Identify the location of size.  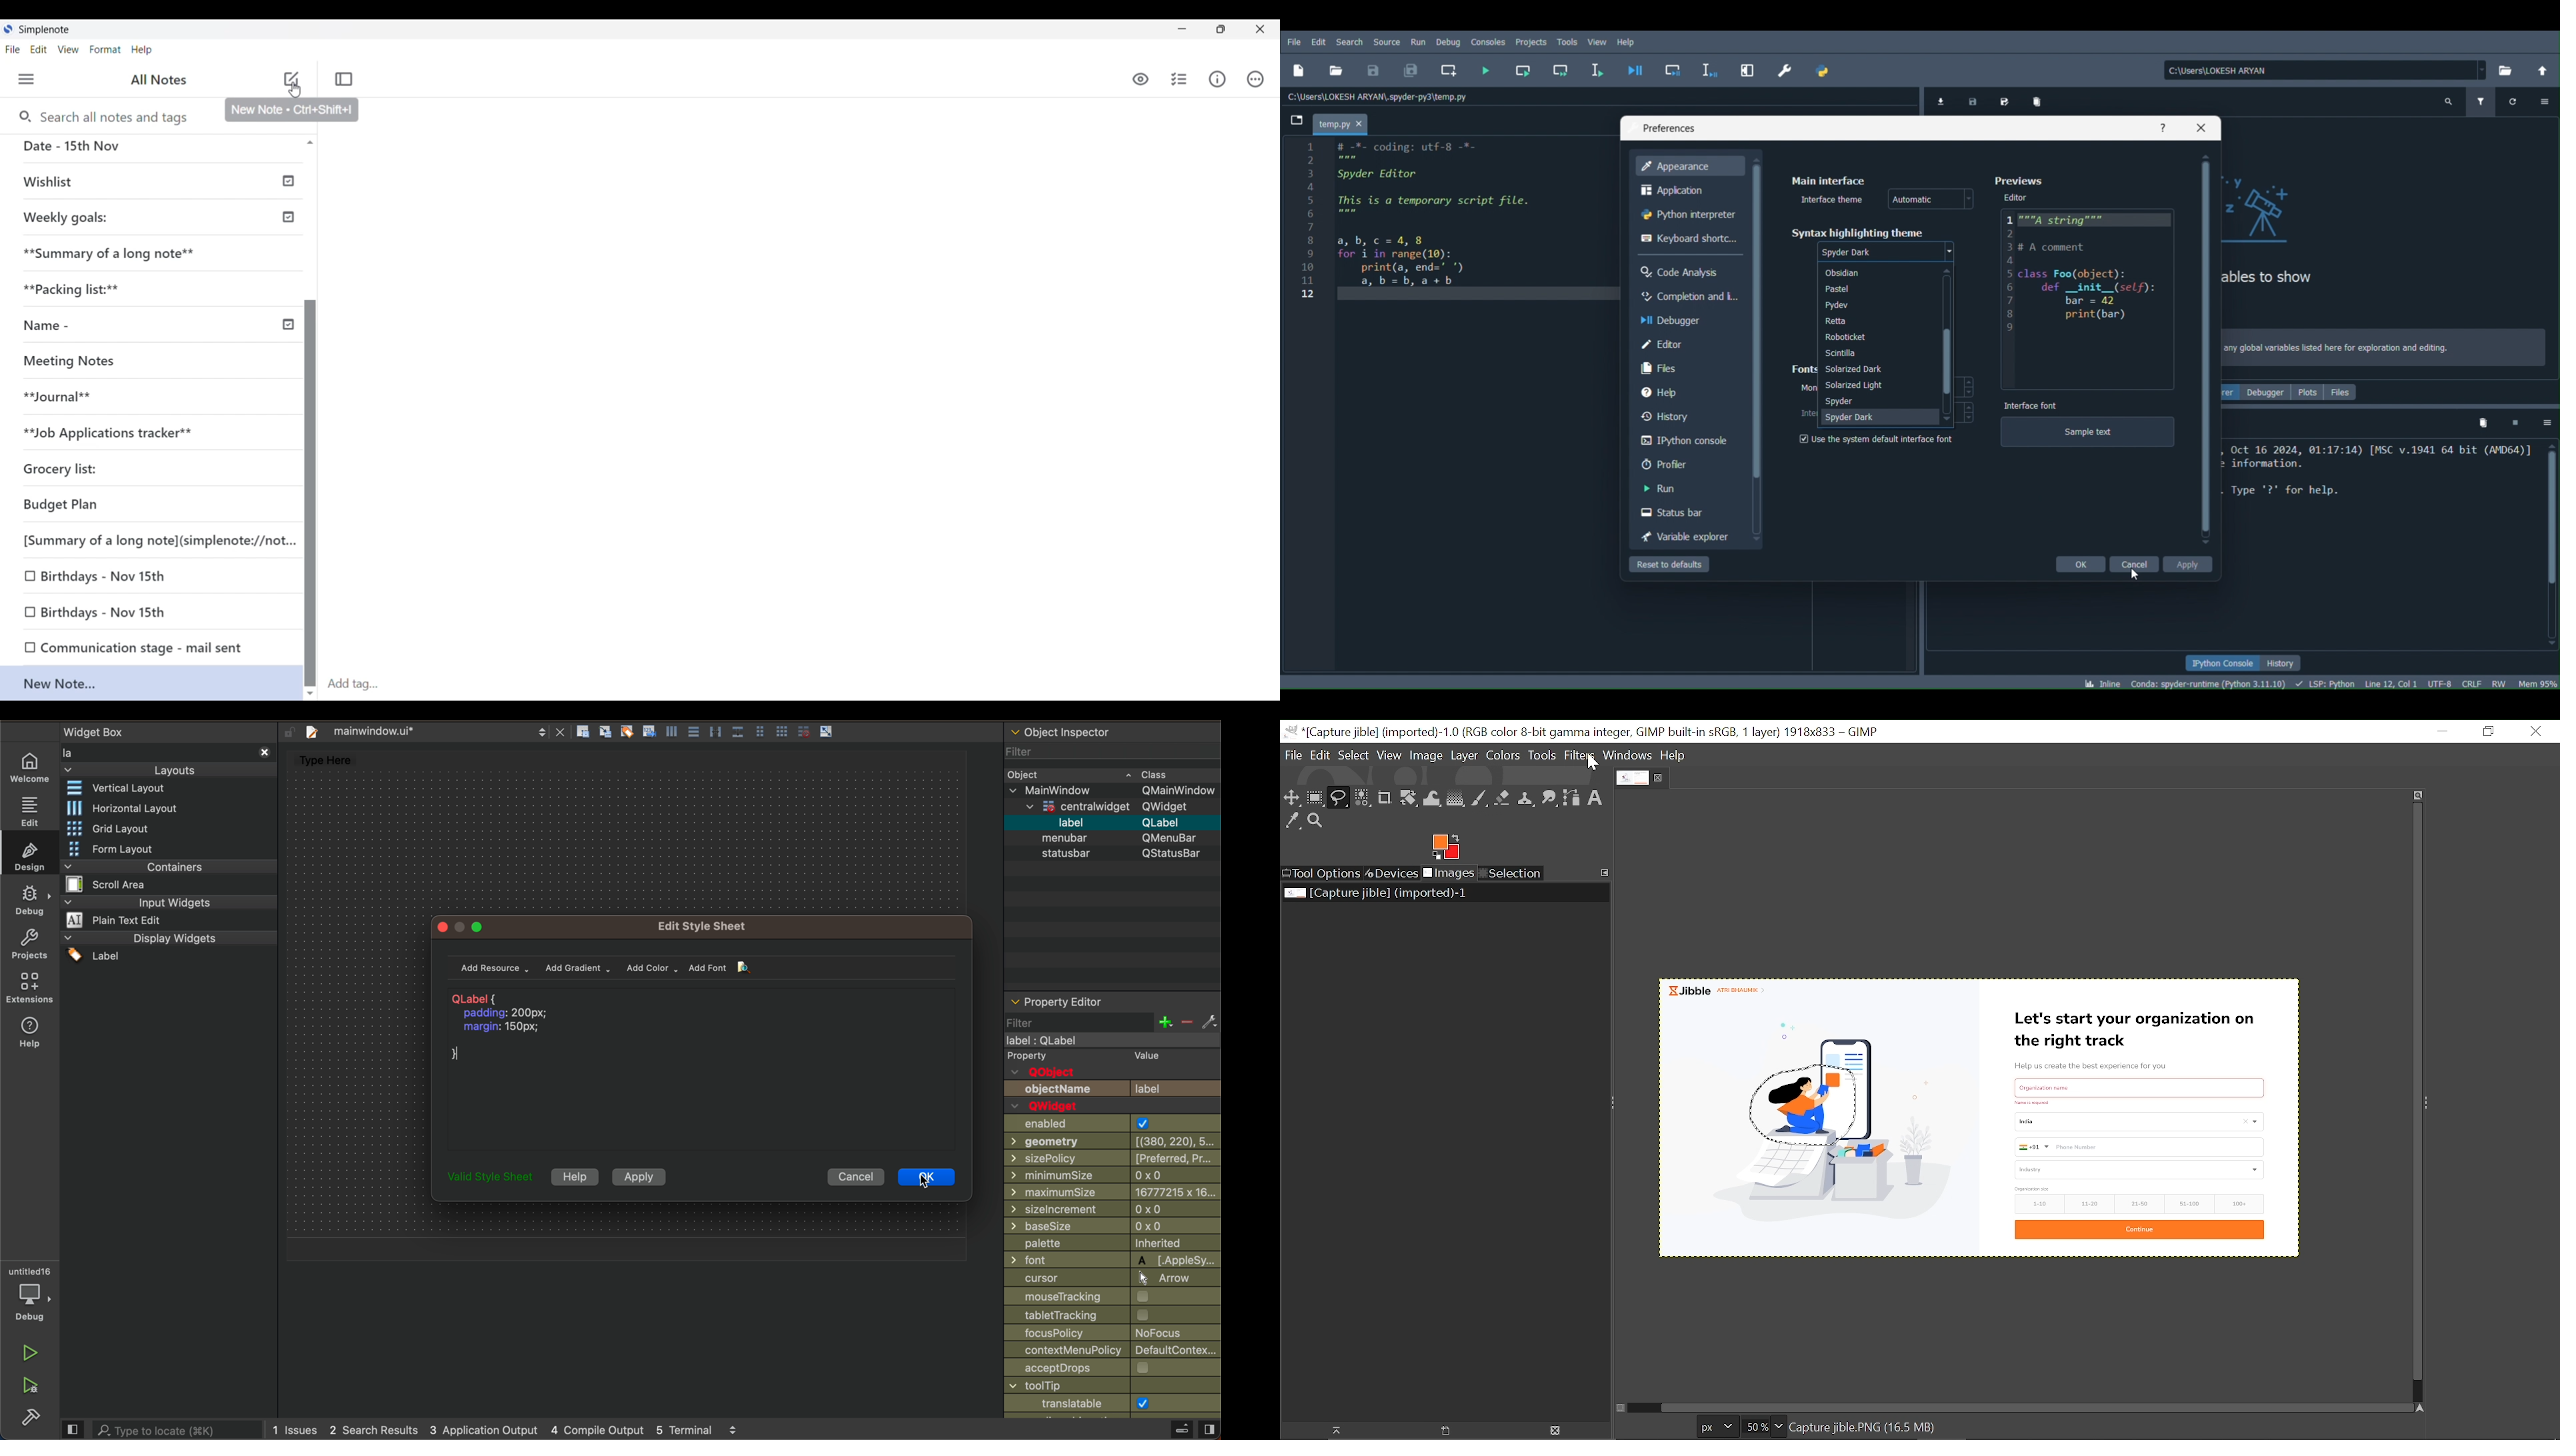
(1103, 1177).